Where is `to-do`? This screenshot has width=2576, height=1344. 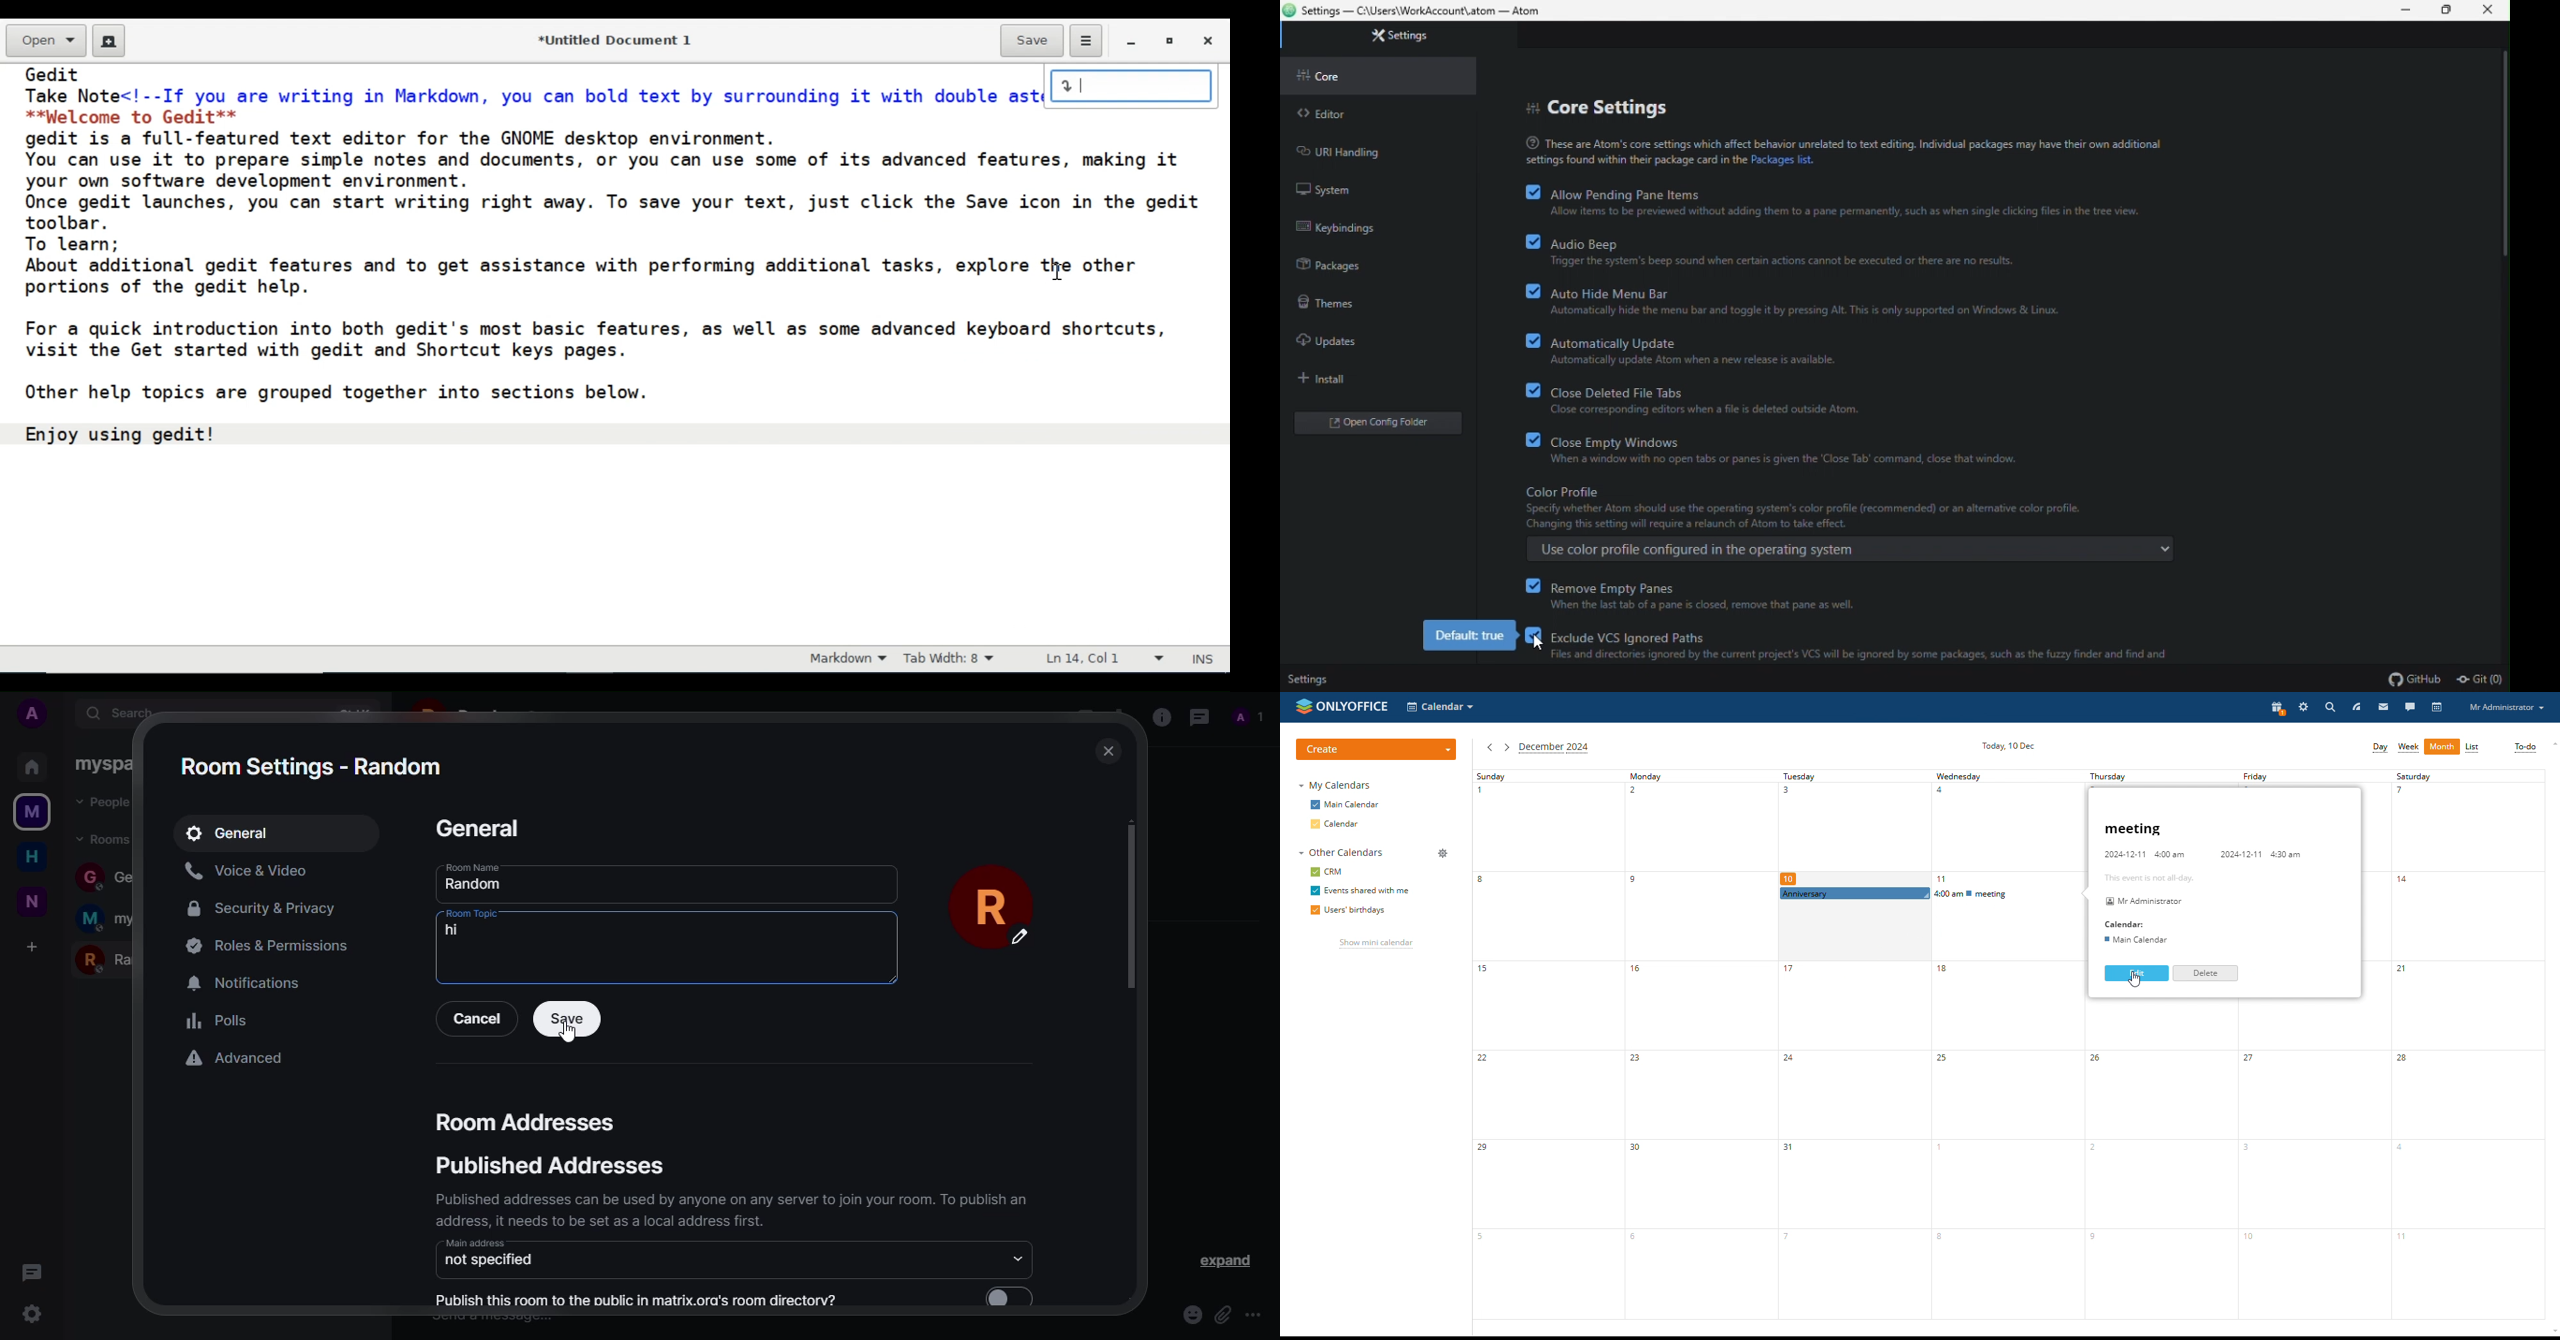
to-do is located at coordinates (2526, 748).